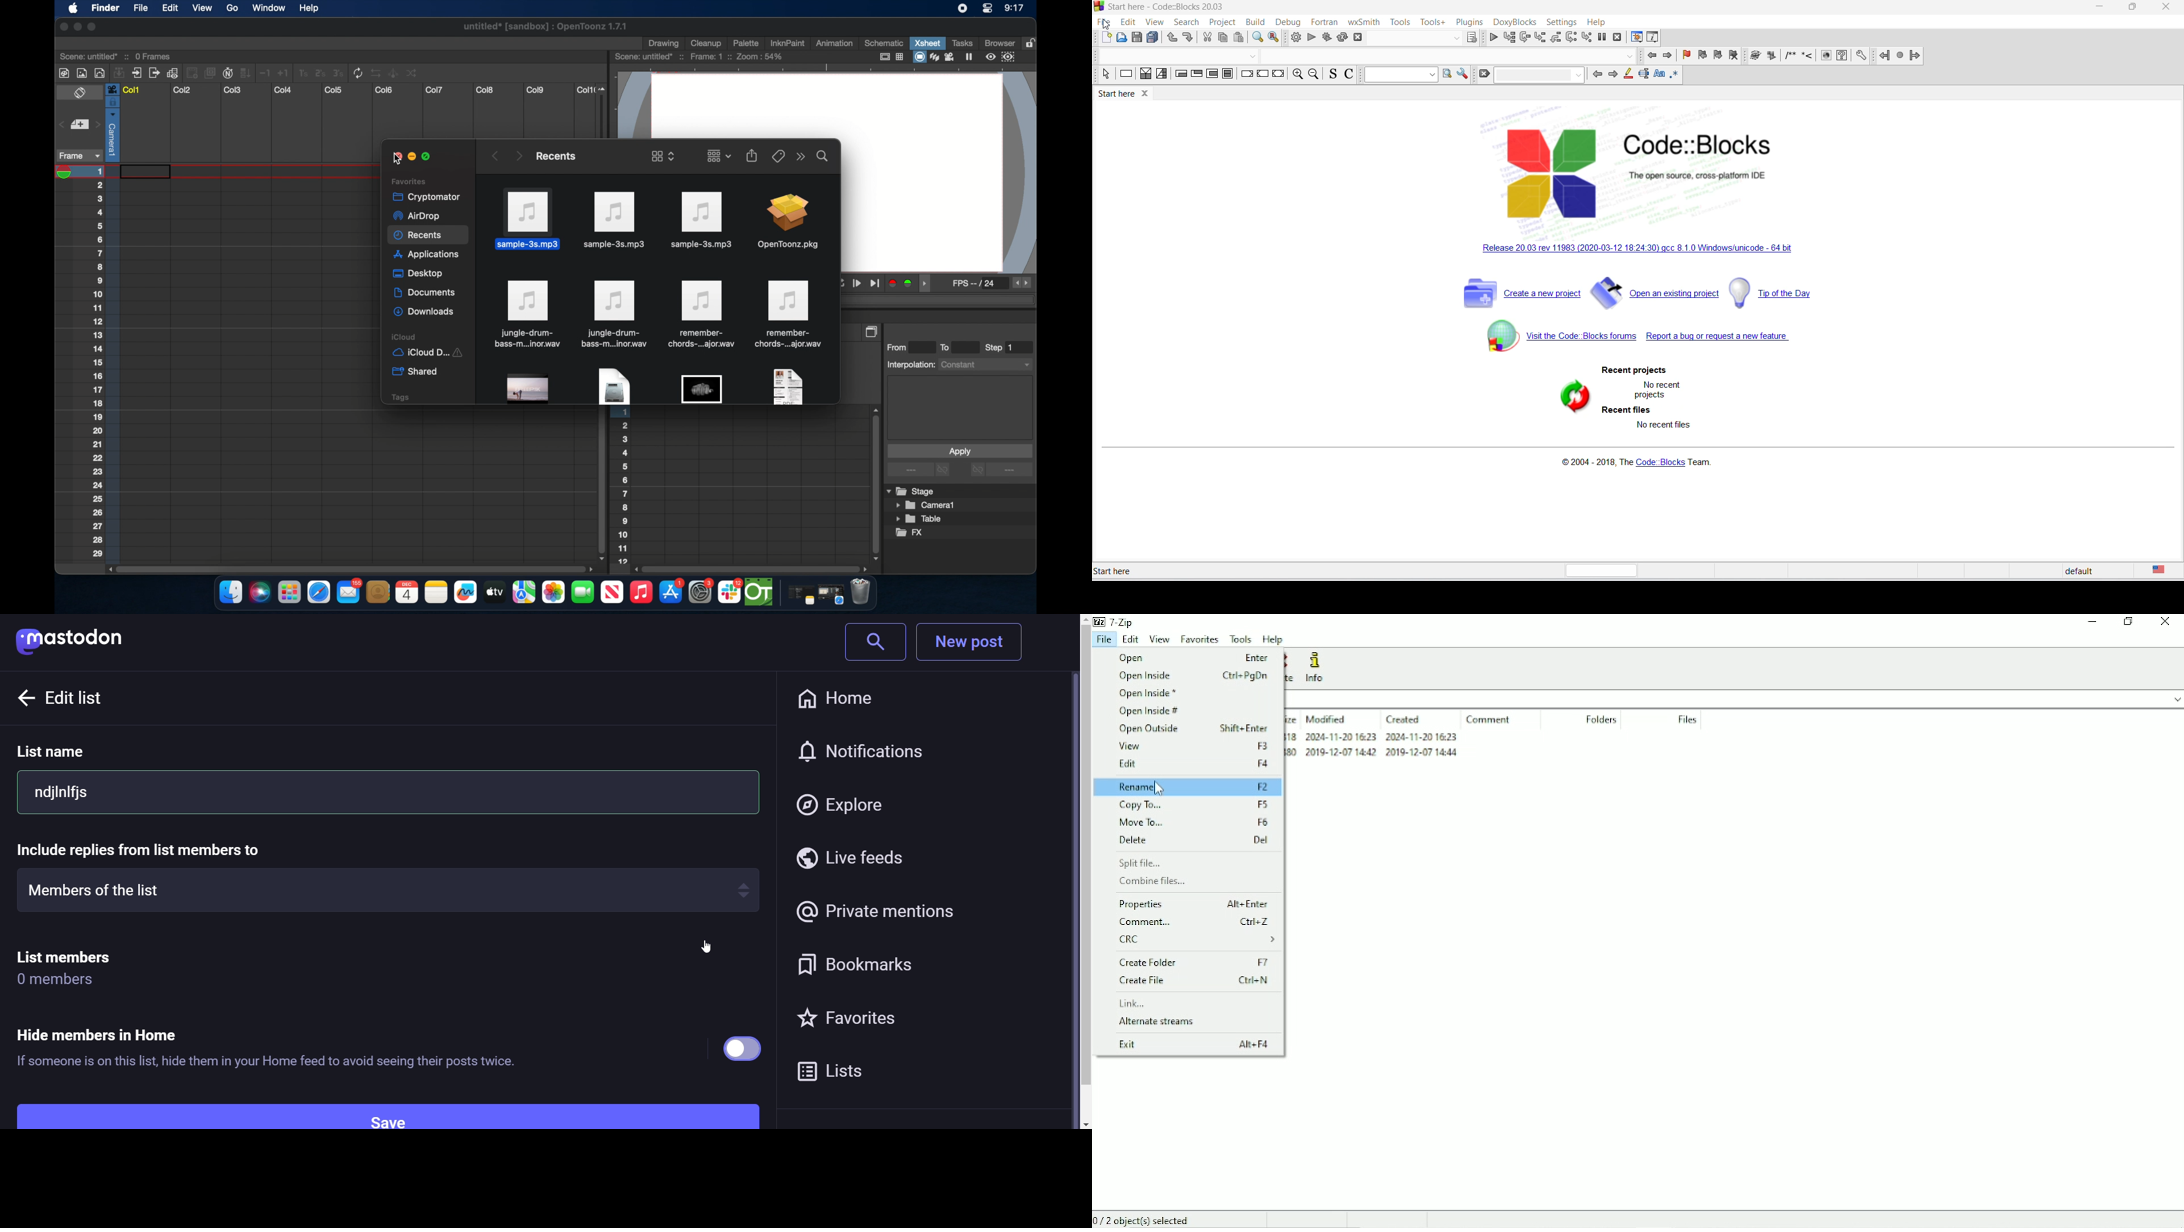 Image resolution: width=2184 pixels, height=1232 pixels. What do you see at coordinates (1023, 283) in the screenshot?
I see `fps` at bounding box center [1023, 283].